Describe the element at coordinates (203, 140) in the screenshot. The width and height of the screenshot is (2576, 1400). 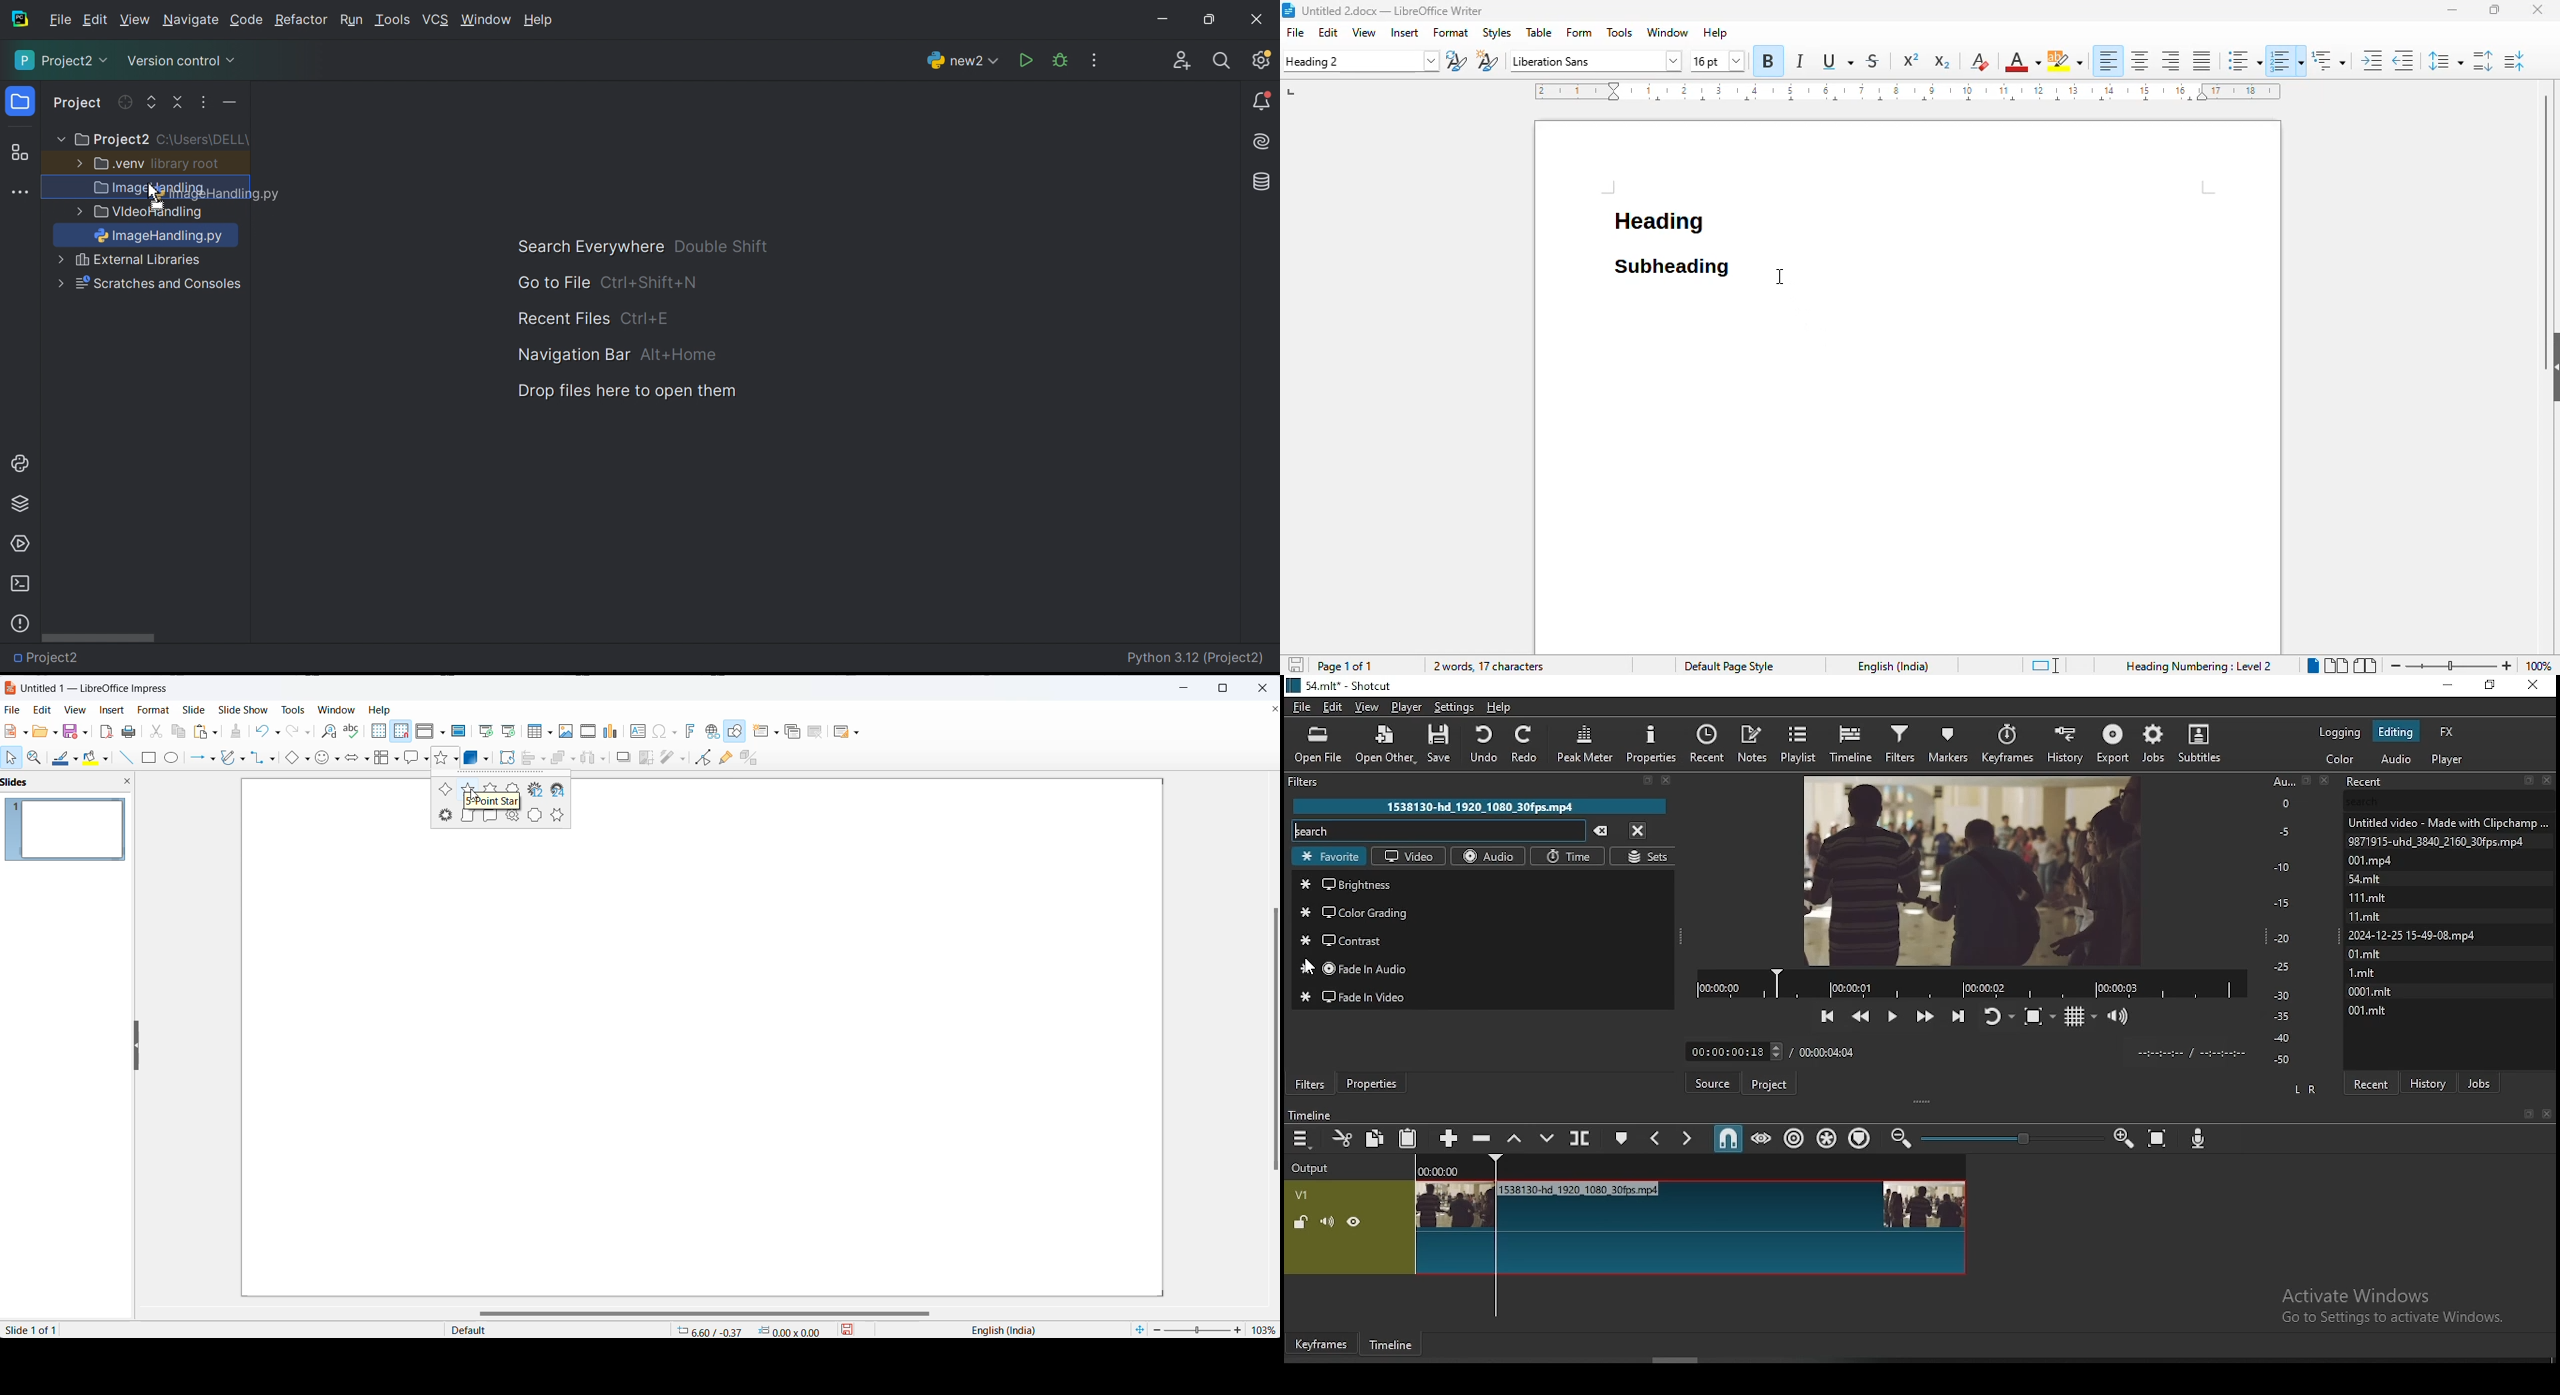
I see `C:\Users\DELL\` at that location.